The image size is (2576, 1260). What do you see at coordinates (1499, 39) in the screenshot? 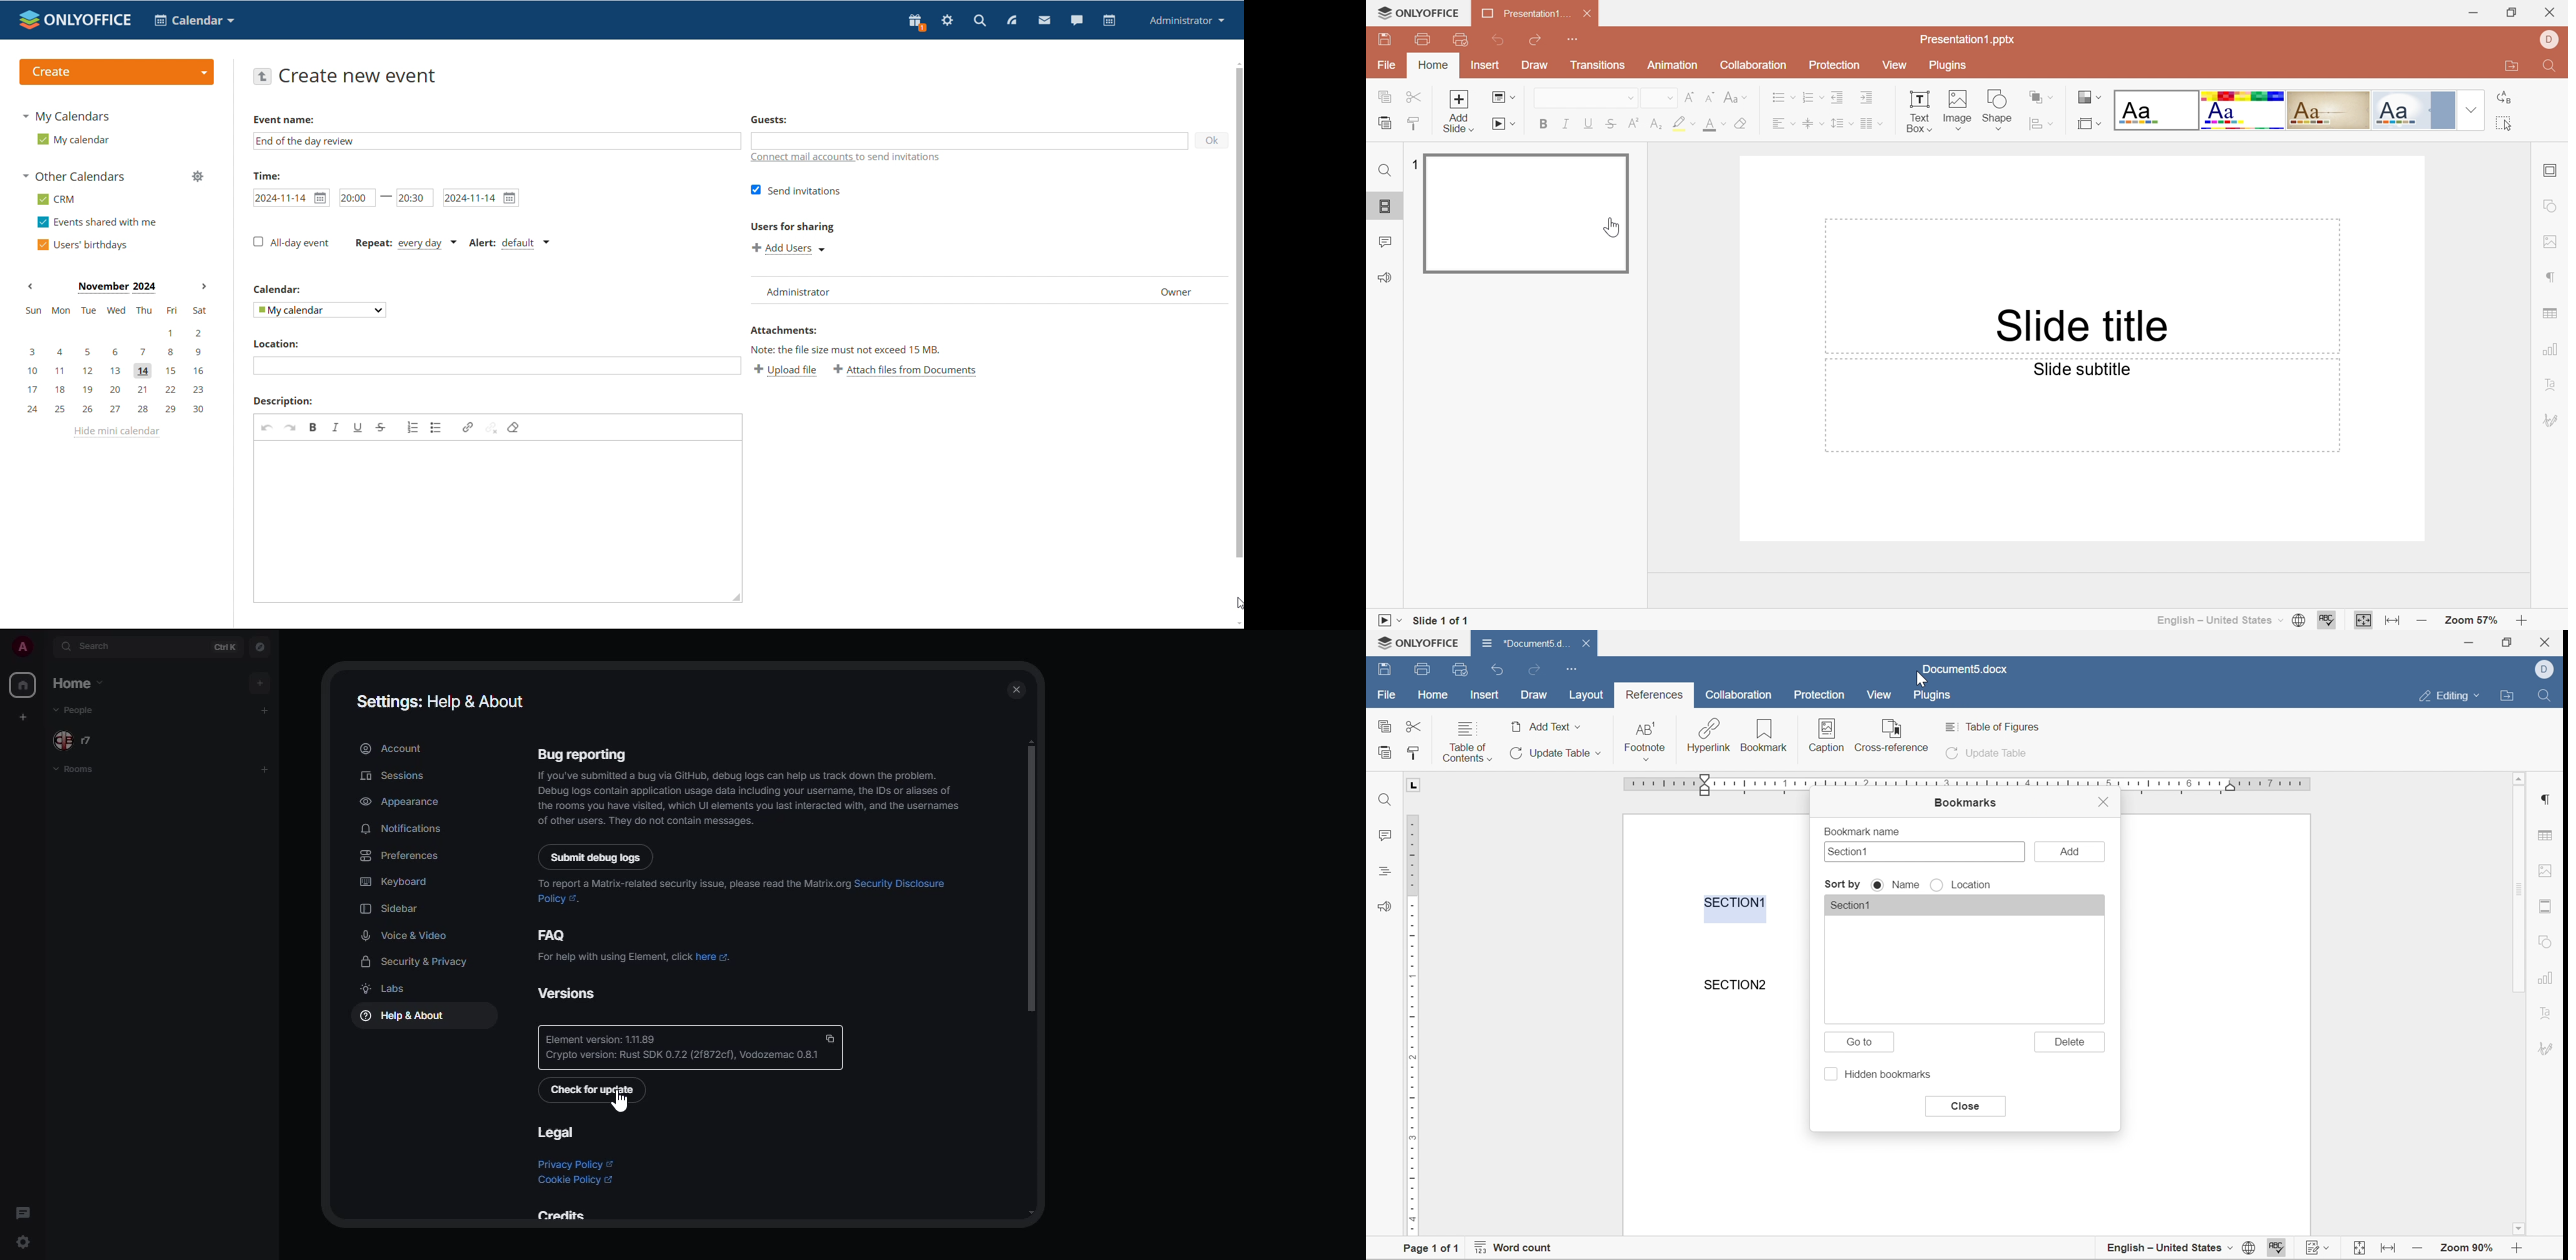
I see `Undo` at bounding box center [1499, 39].